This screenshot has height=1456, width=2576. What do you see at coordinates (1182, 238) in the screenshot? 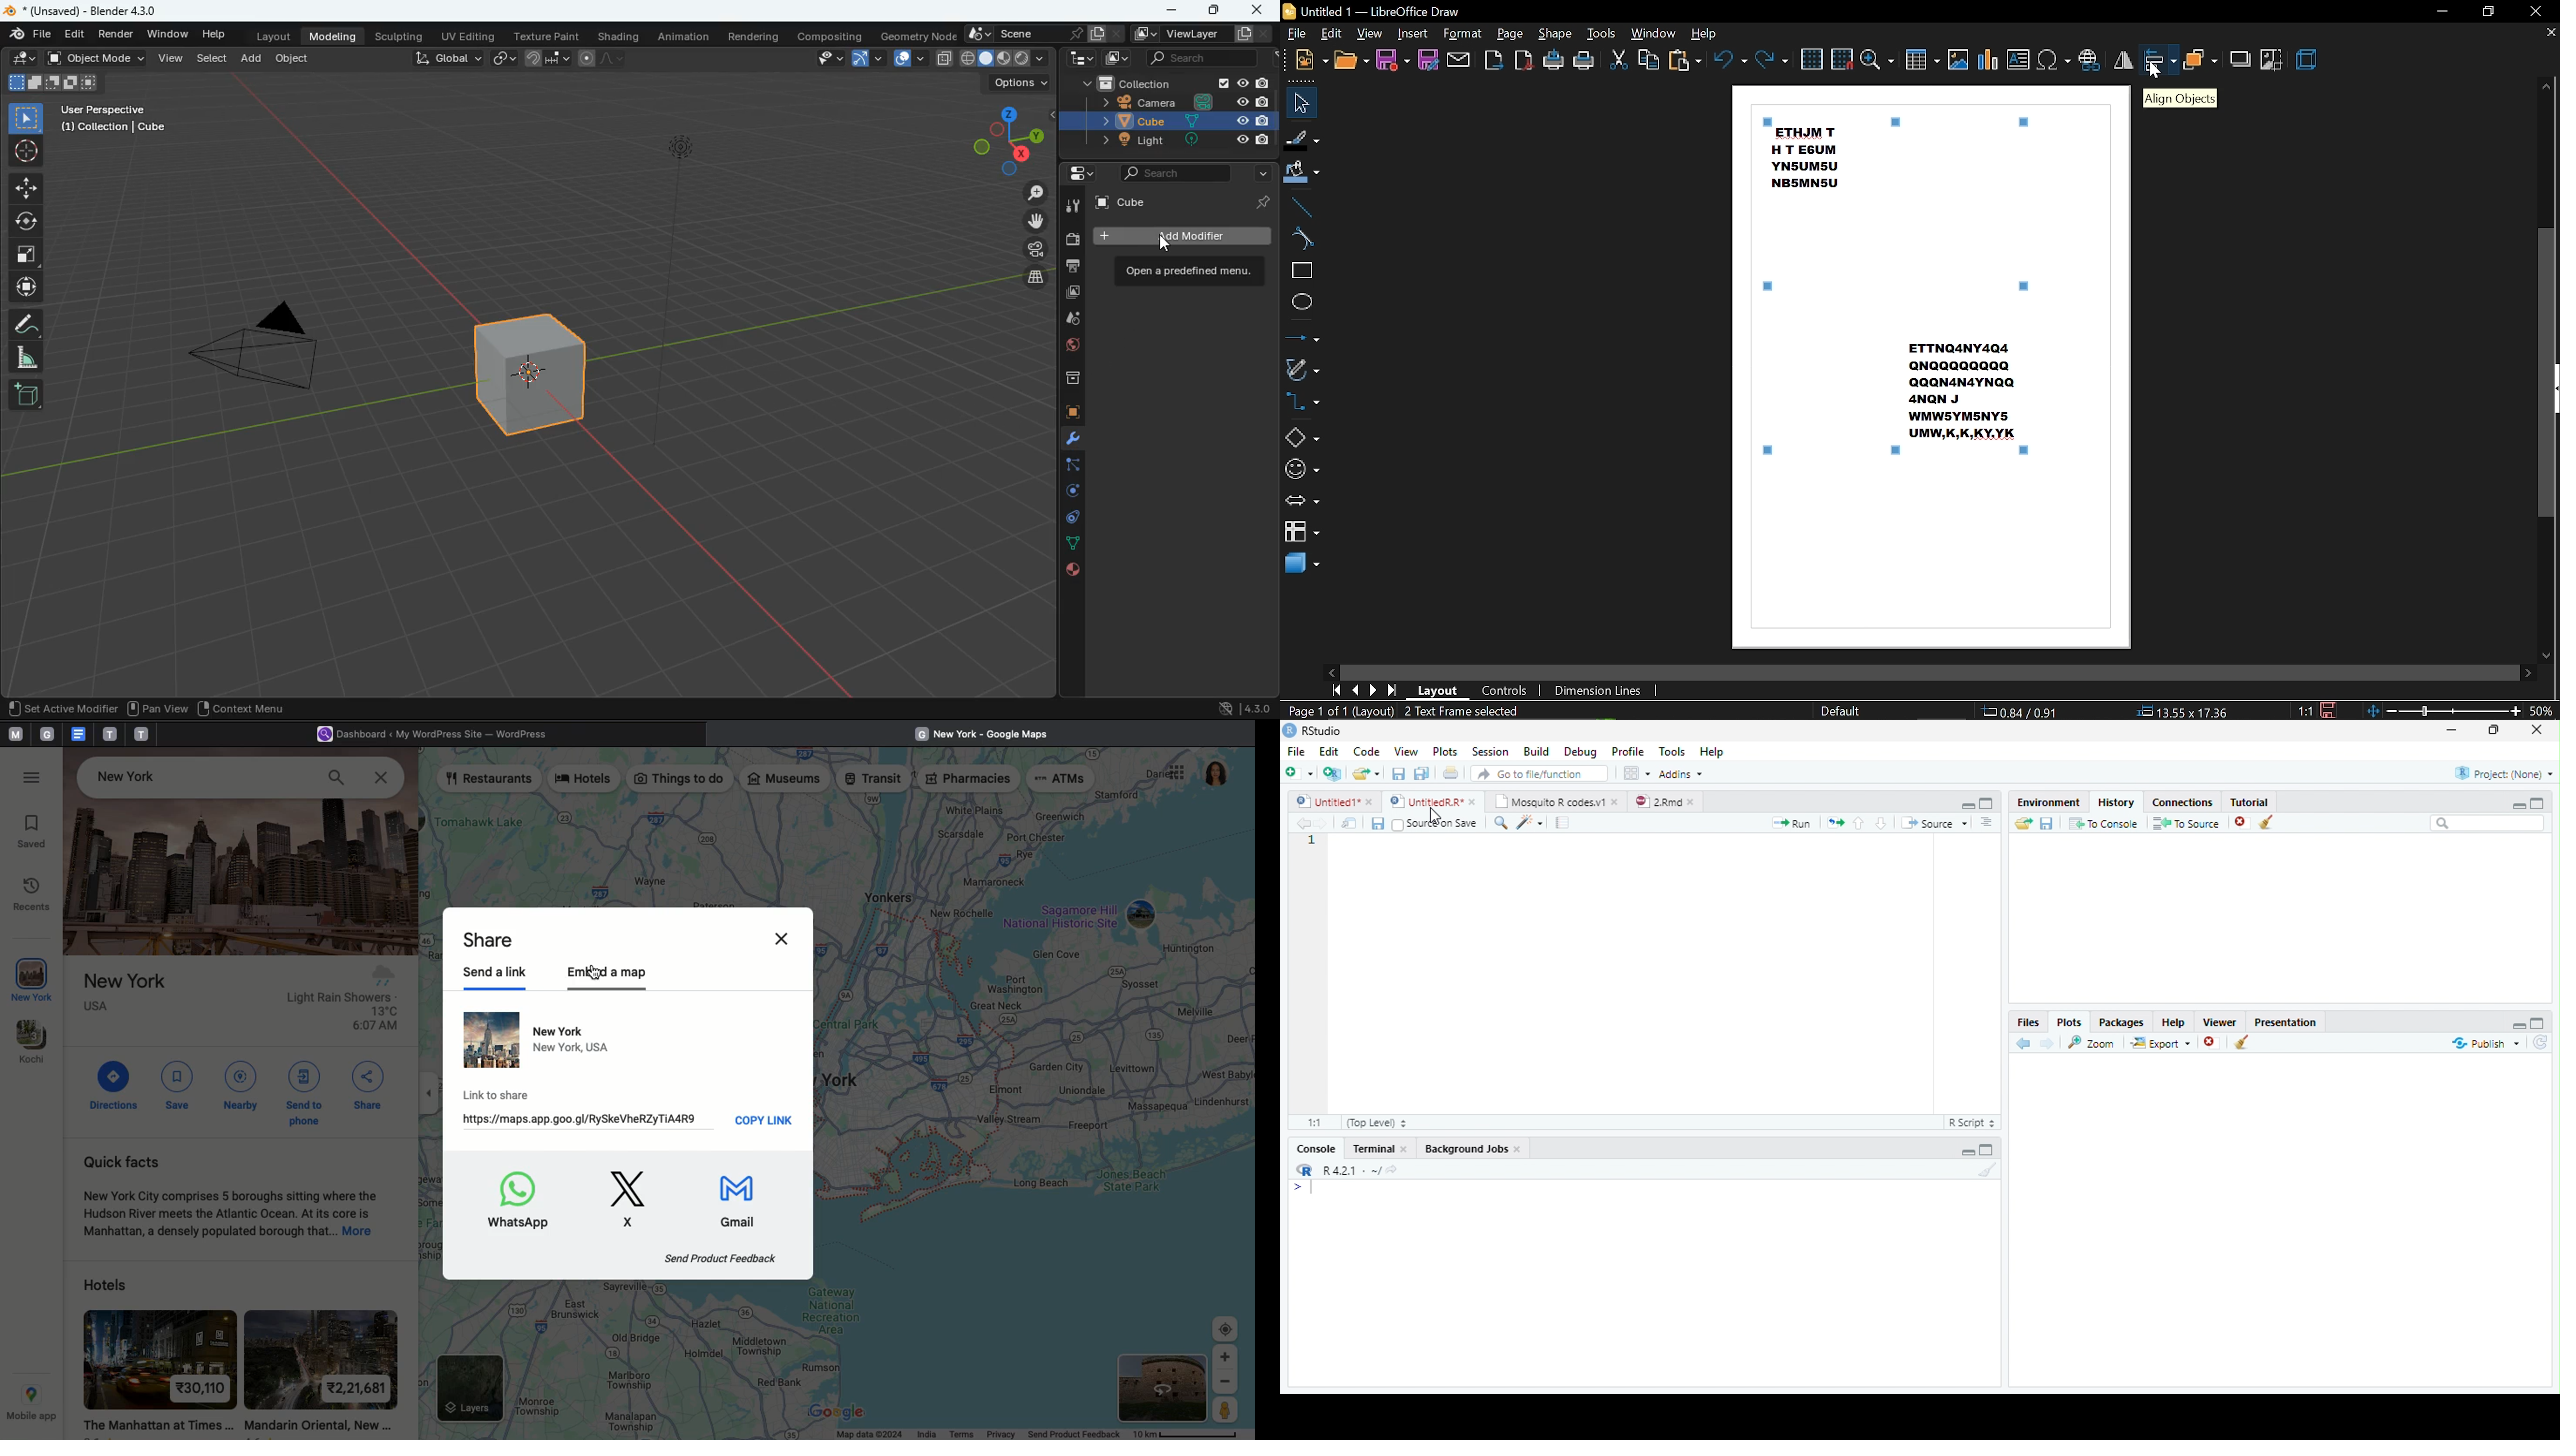
I see `add modifier` at bounding box center [1182, 238].